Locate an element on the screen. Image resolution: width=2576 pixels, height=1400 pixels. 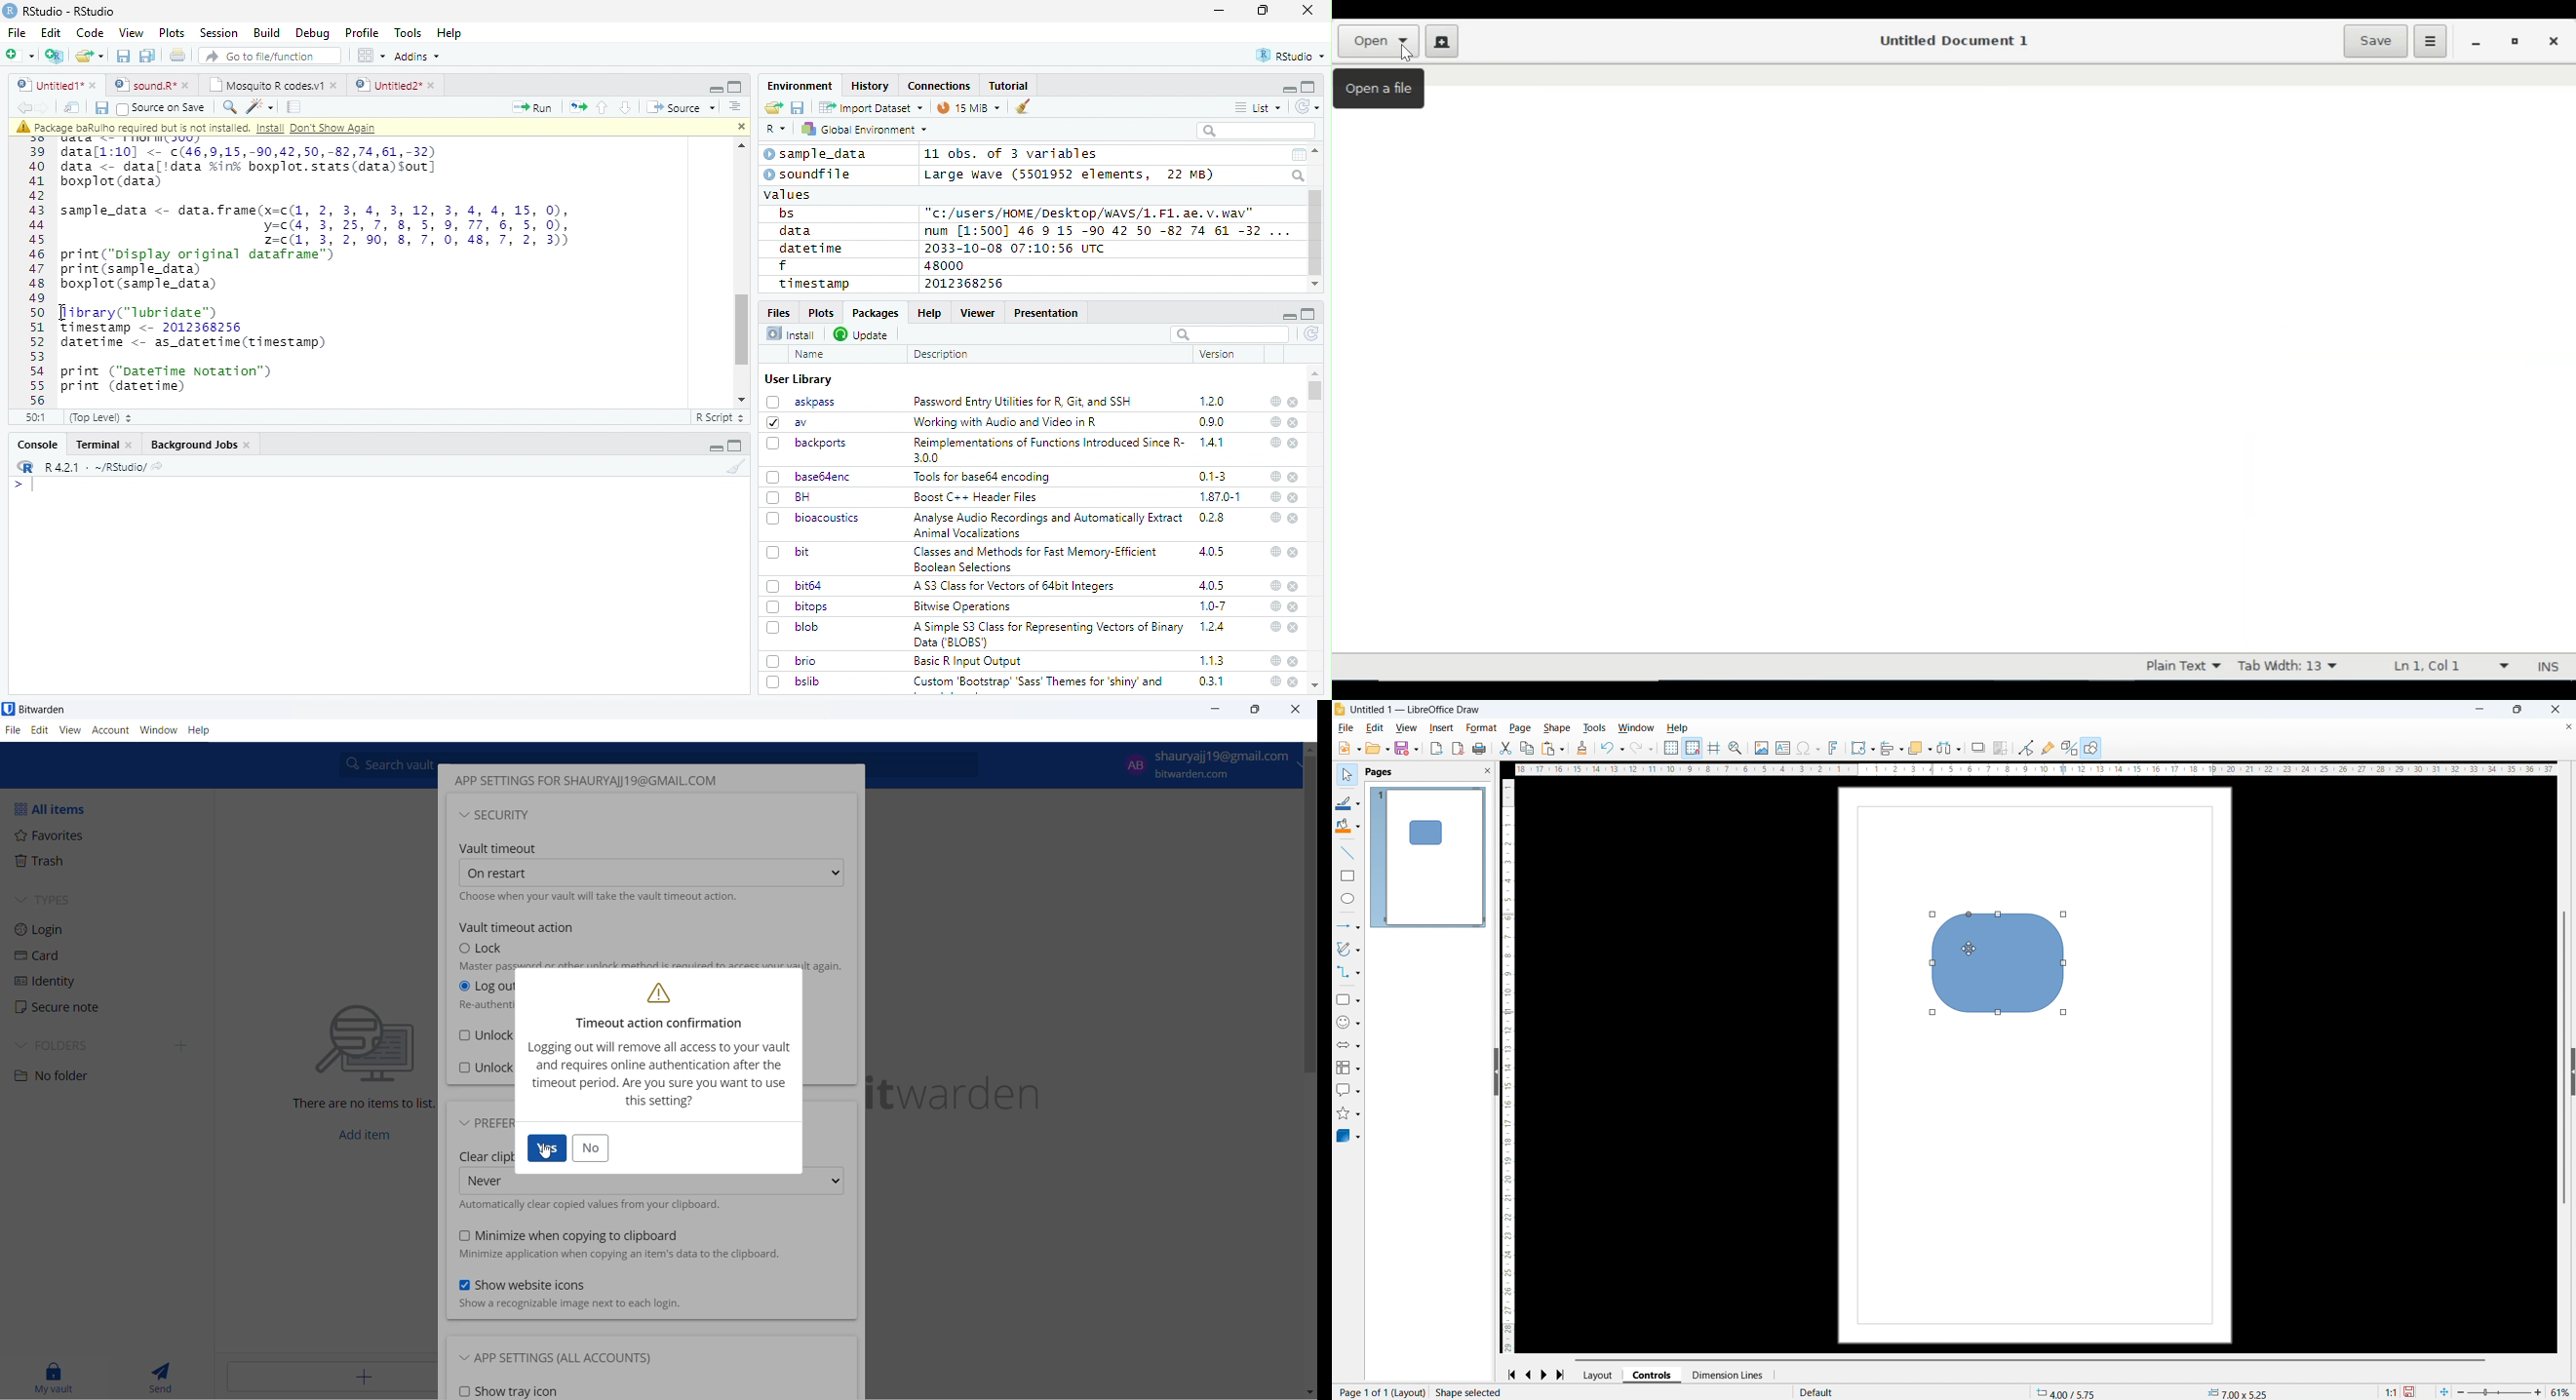
Plots is located at coordinates (820, 312).